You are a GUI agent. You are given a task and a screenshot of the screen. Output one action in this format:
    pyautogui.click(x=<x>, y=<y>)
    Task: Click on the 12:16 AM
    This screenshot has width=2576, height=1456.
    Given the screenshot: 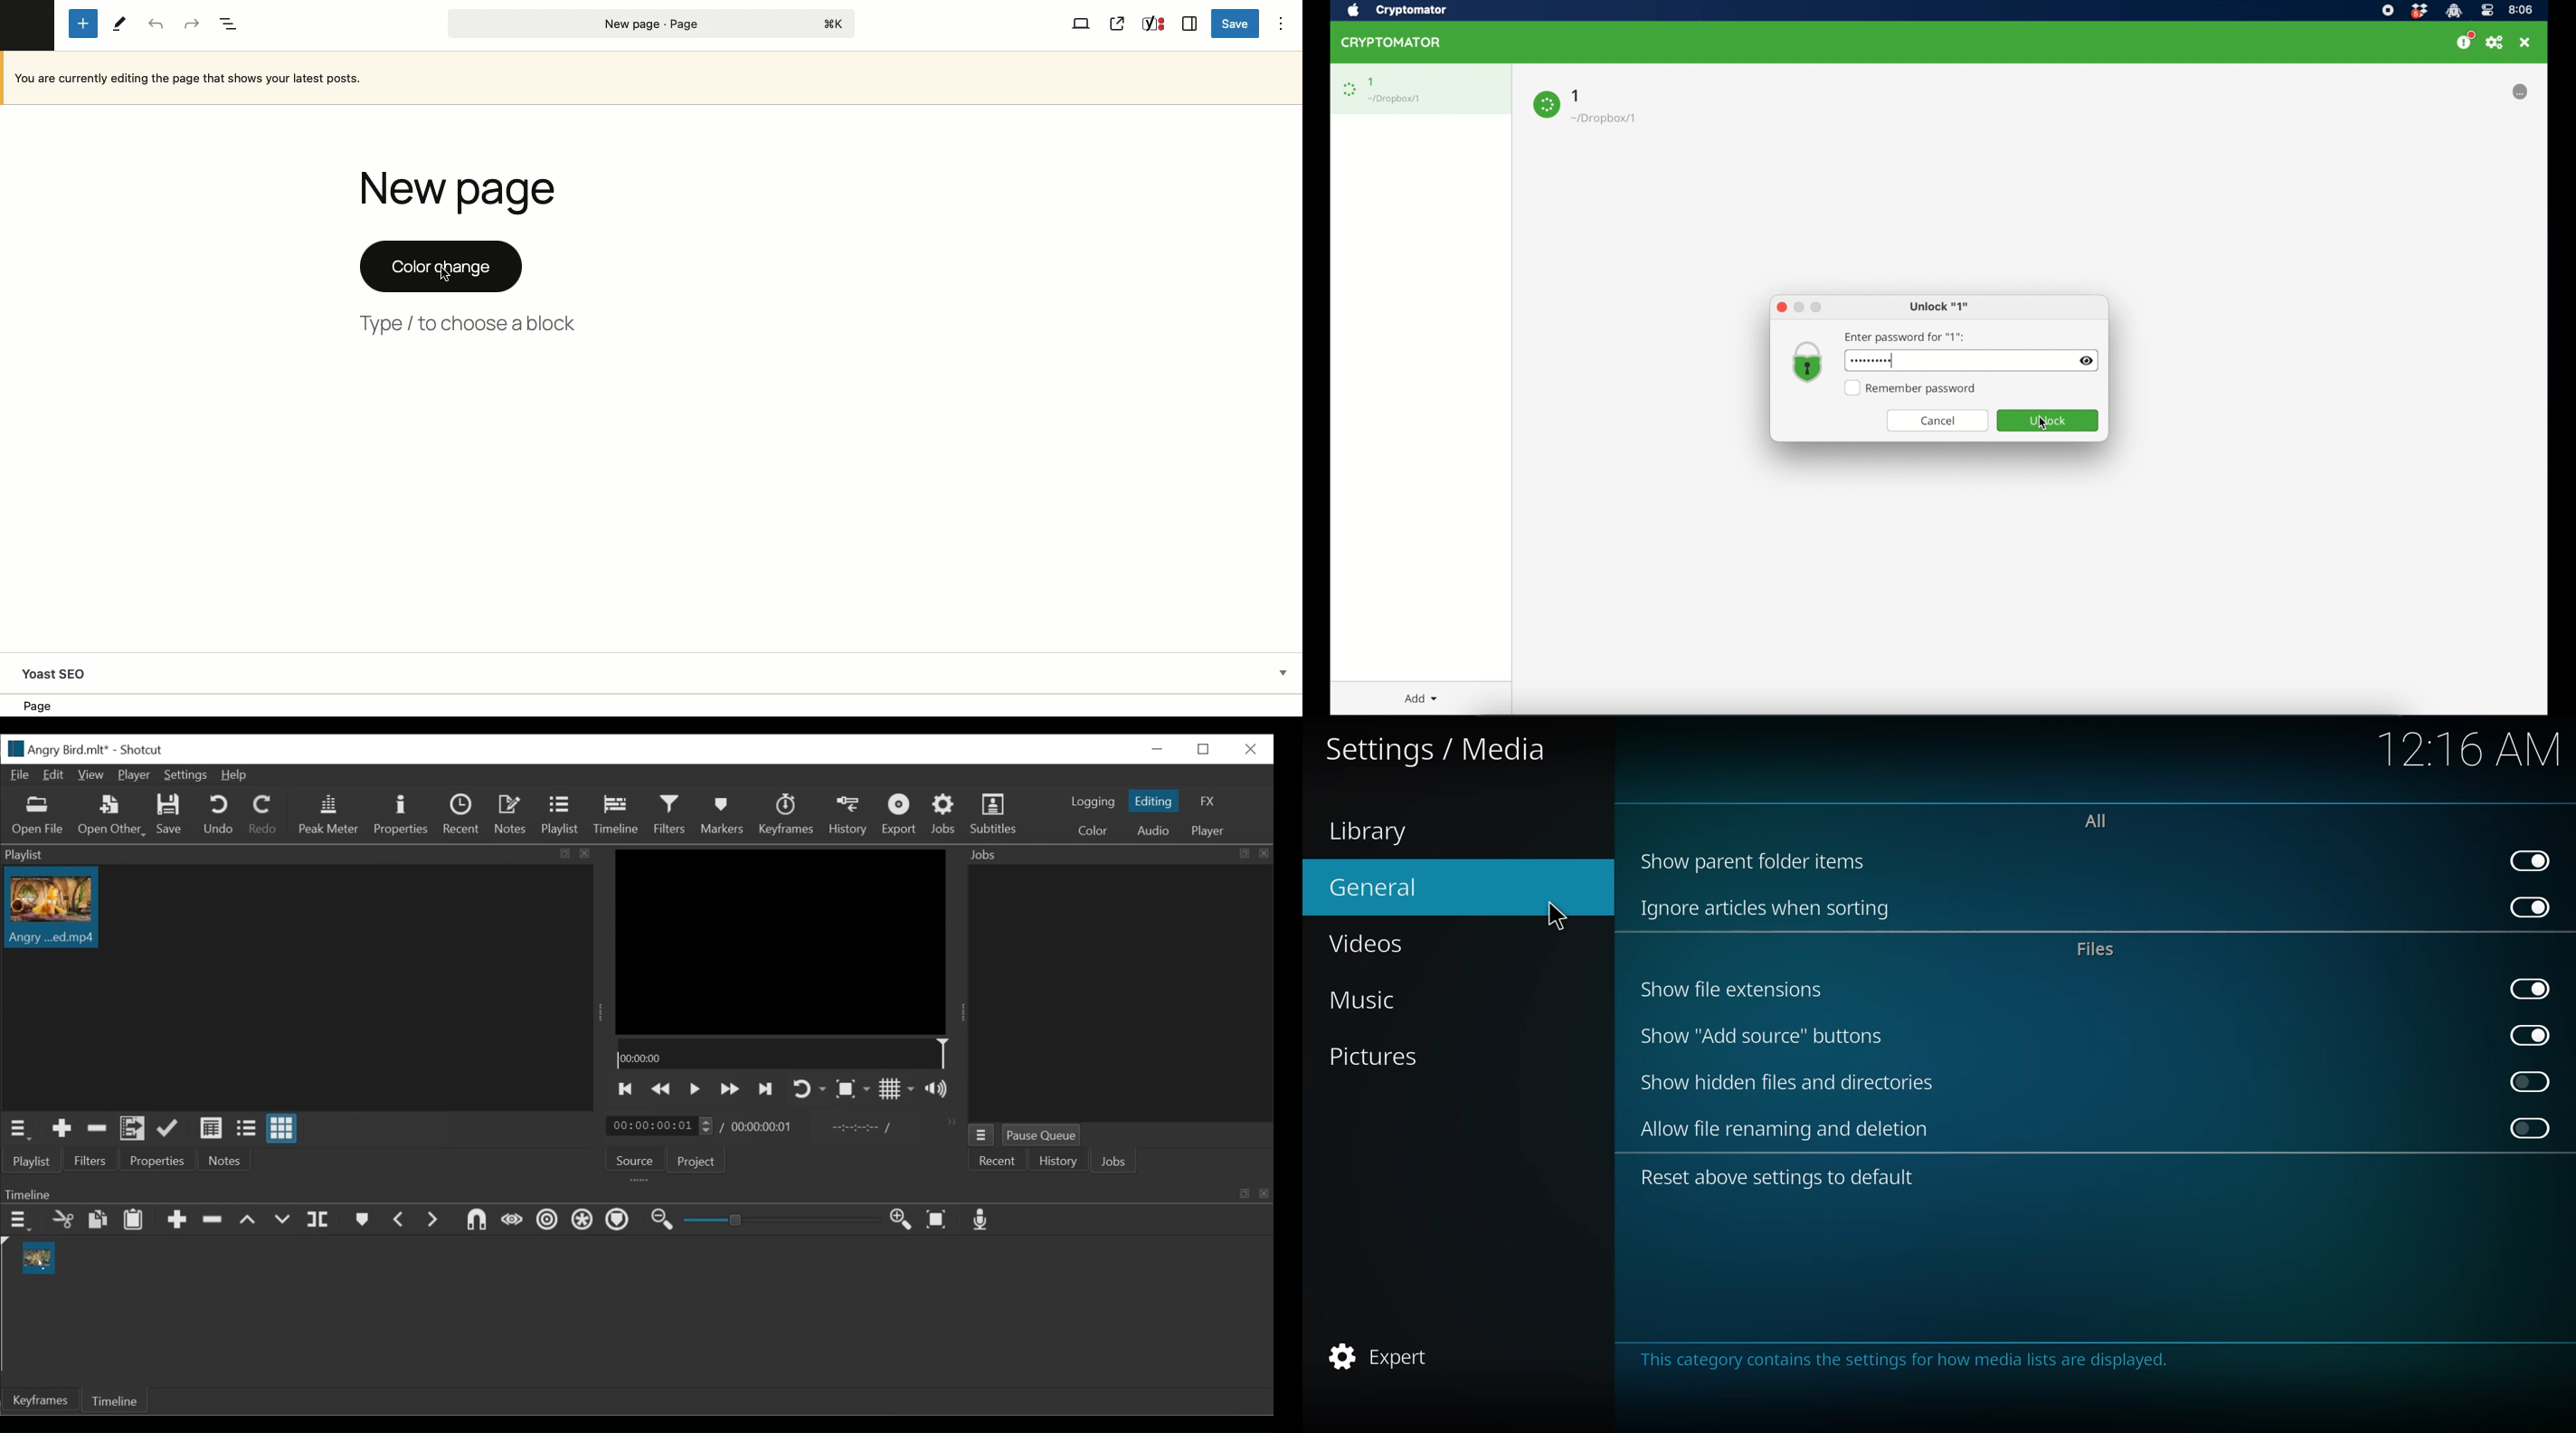 What is the action you would take?
    pyautogui.click(x=2463, y=756)
    